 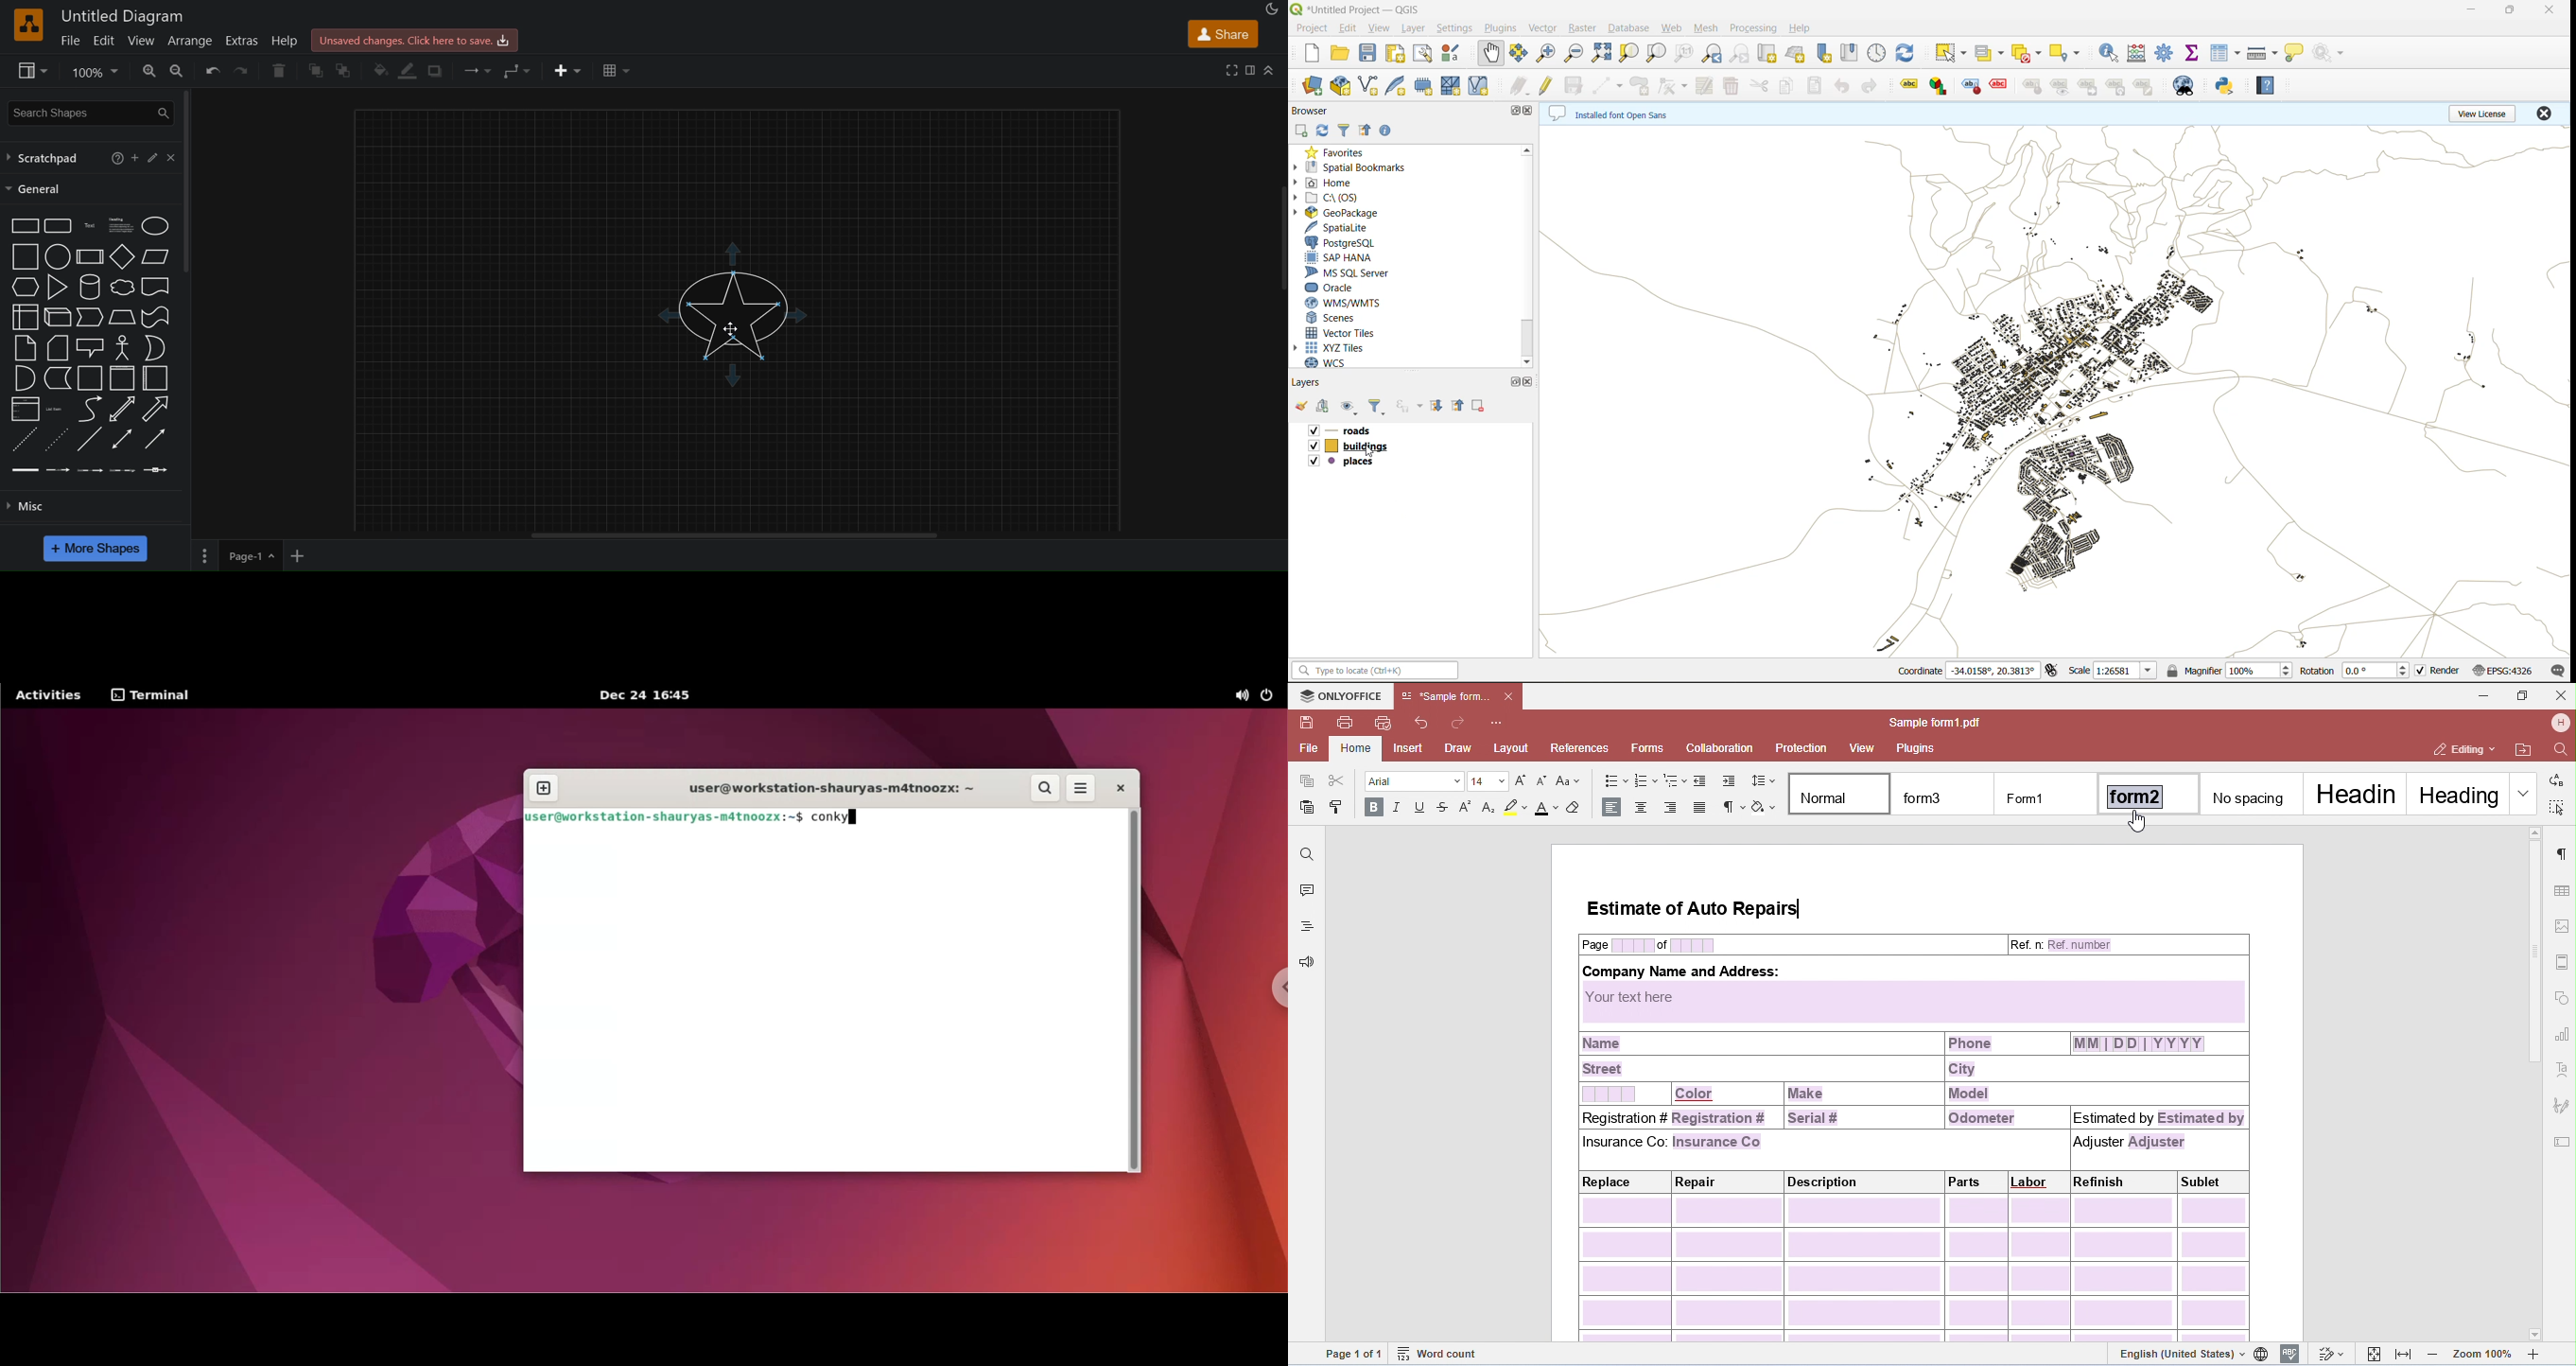 What do you see at coordinates (477, 72) in the screenshot?
I see `connection` at bounding box center [477, 72].